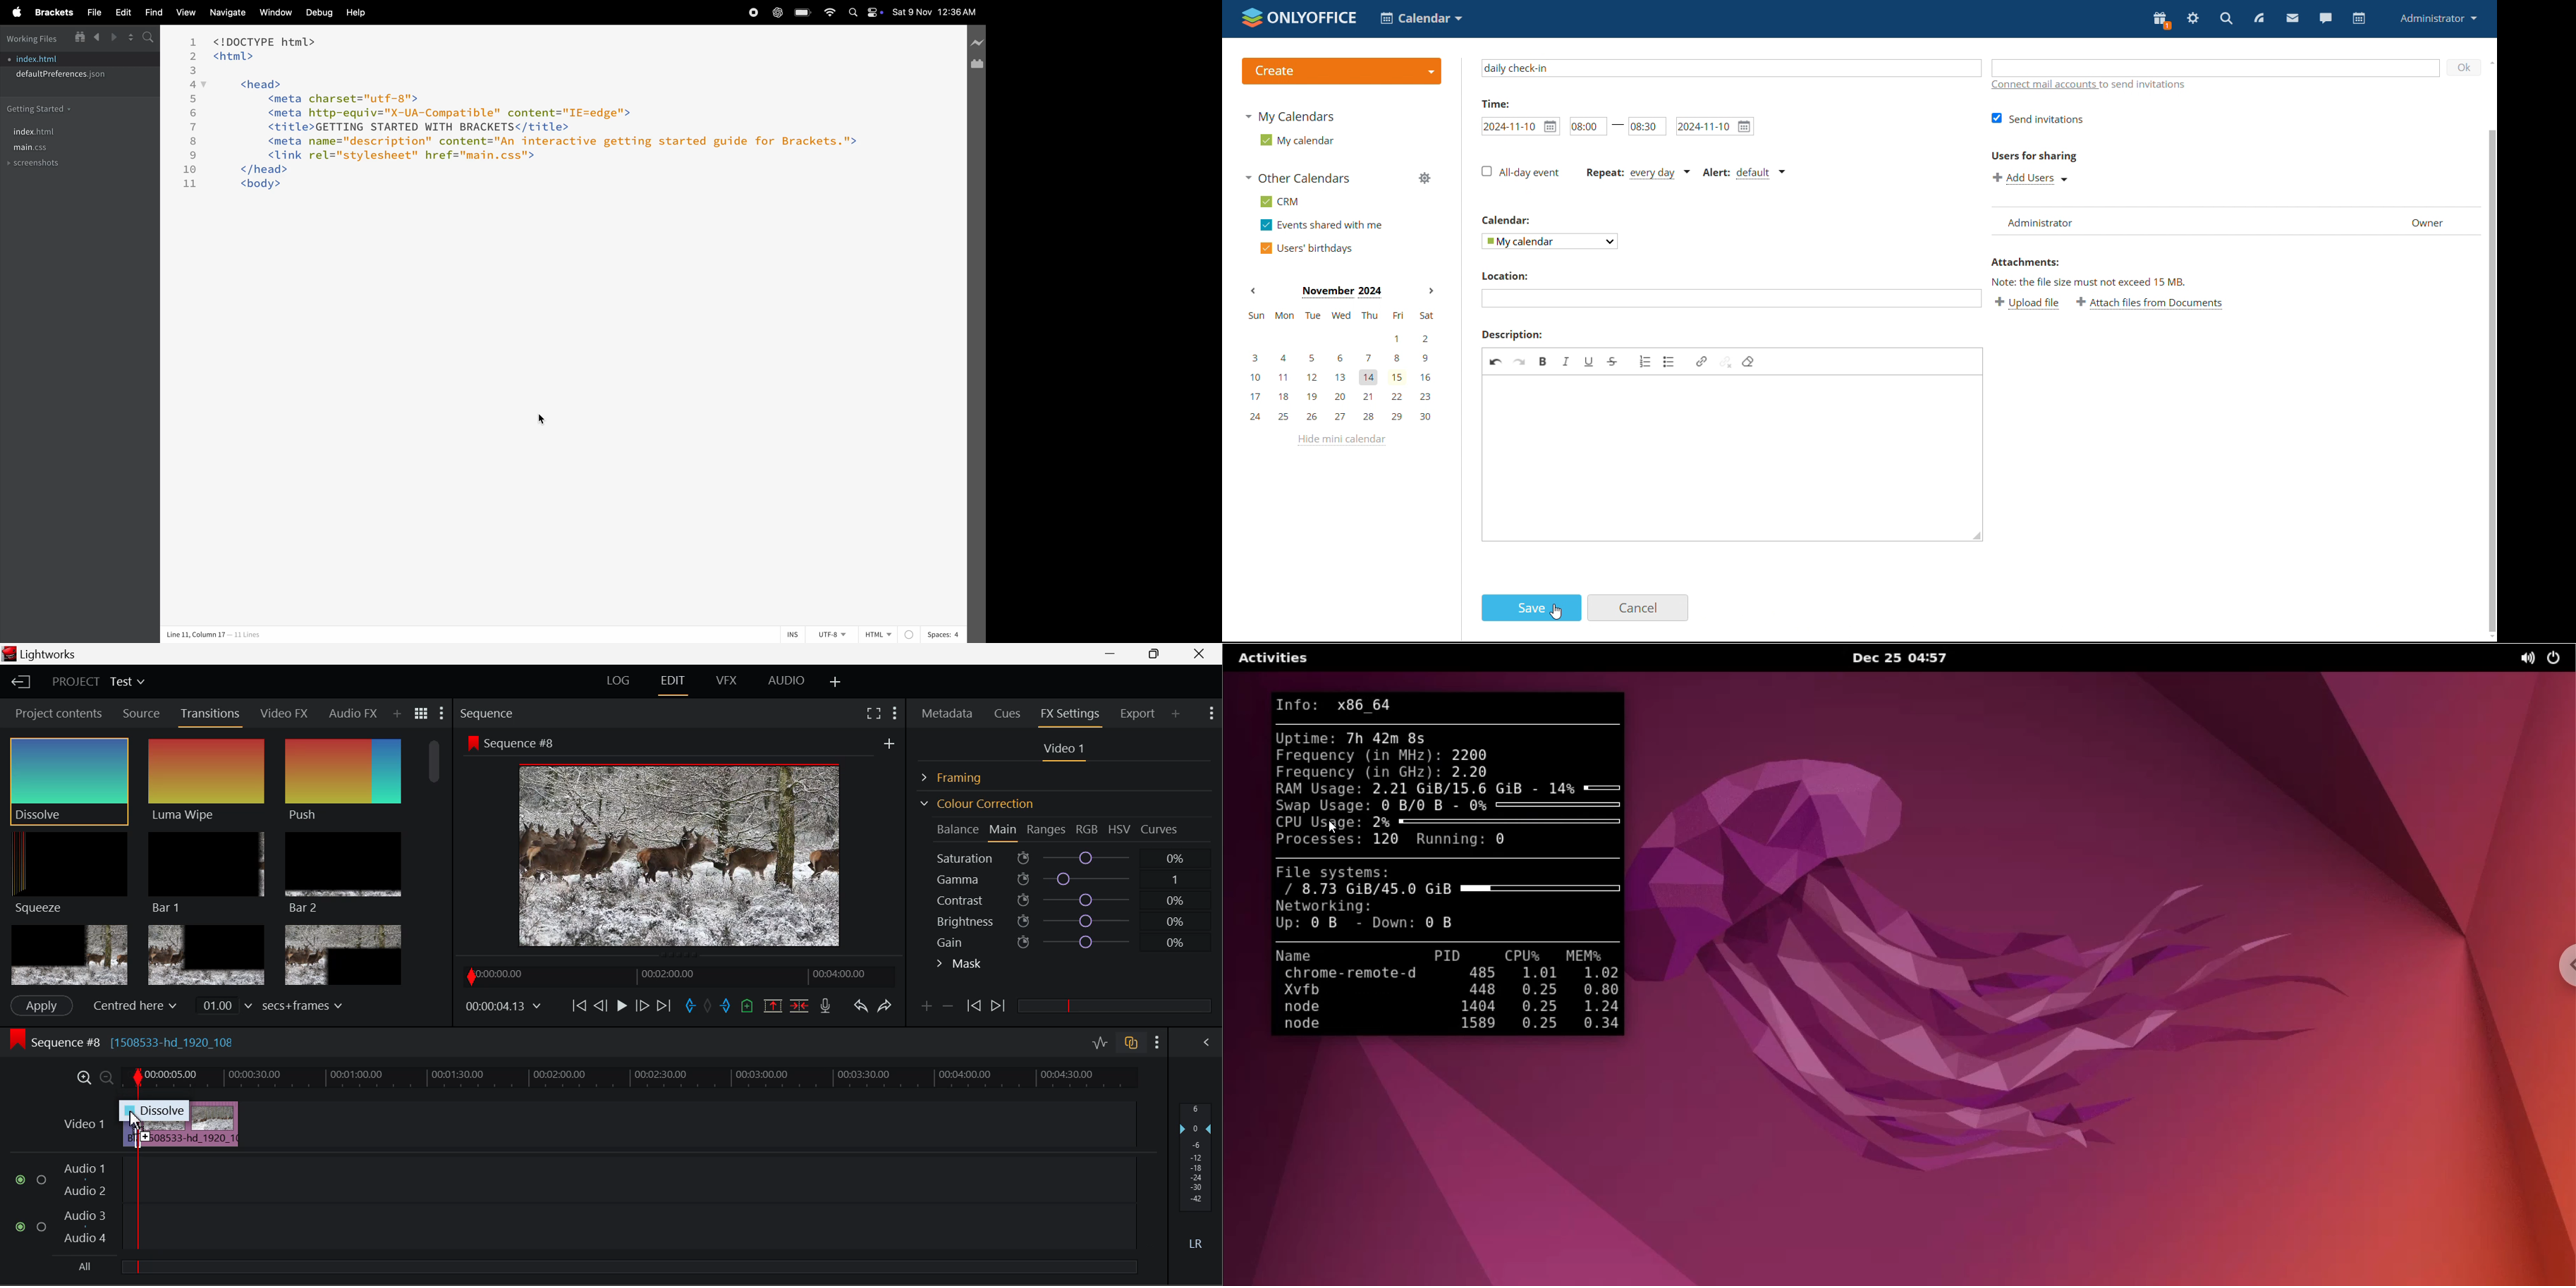 Image resolution: width=2576 pixels, height=1288 pixels. What do you see at coordinates (43, 655) in the screenshot?
I see `Window Title` at bounding box center [43, 655].